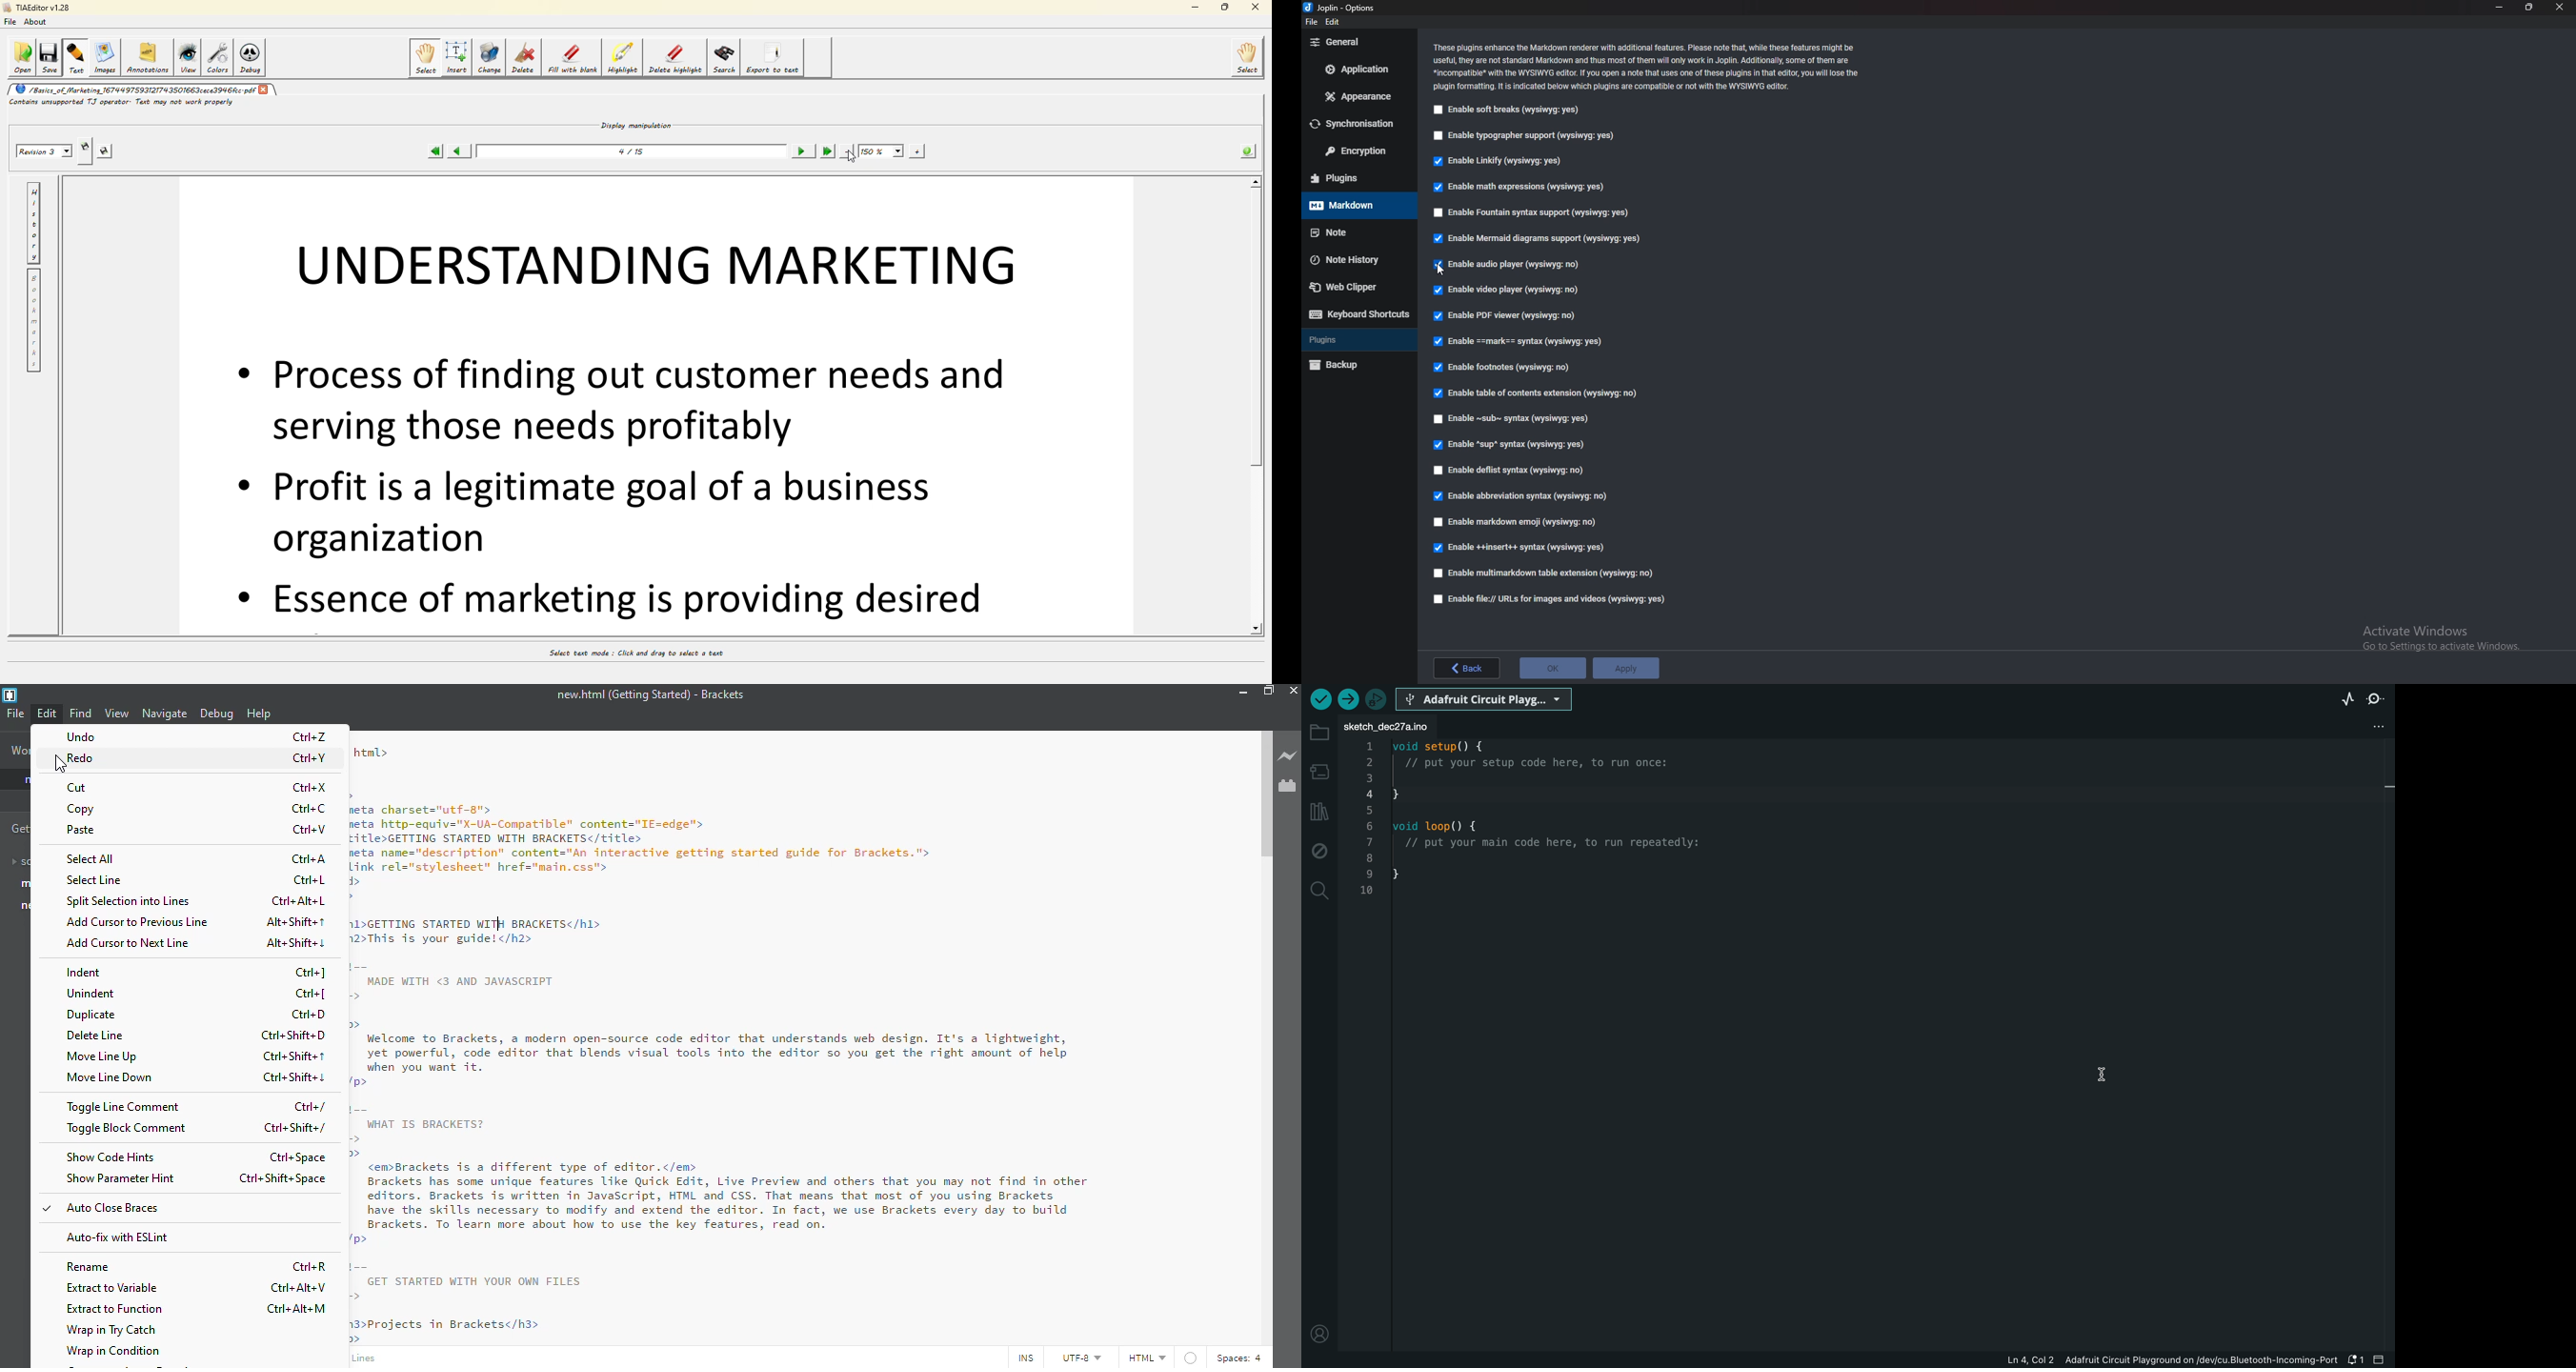 This screenshot has height=1372, width=2576. What do you see at coordinates (1532, 497) in the screenshot?
I see `enable abbreviation syntax` at bounding box center [1532, 497].